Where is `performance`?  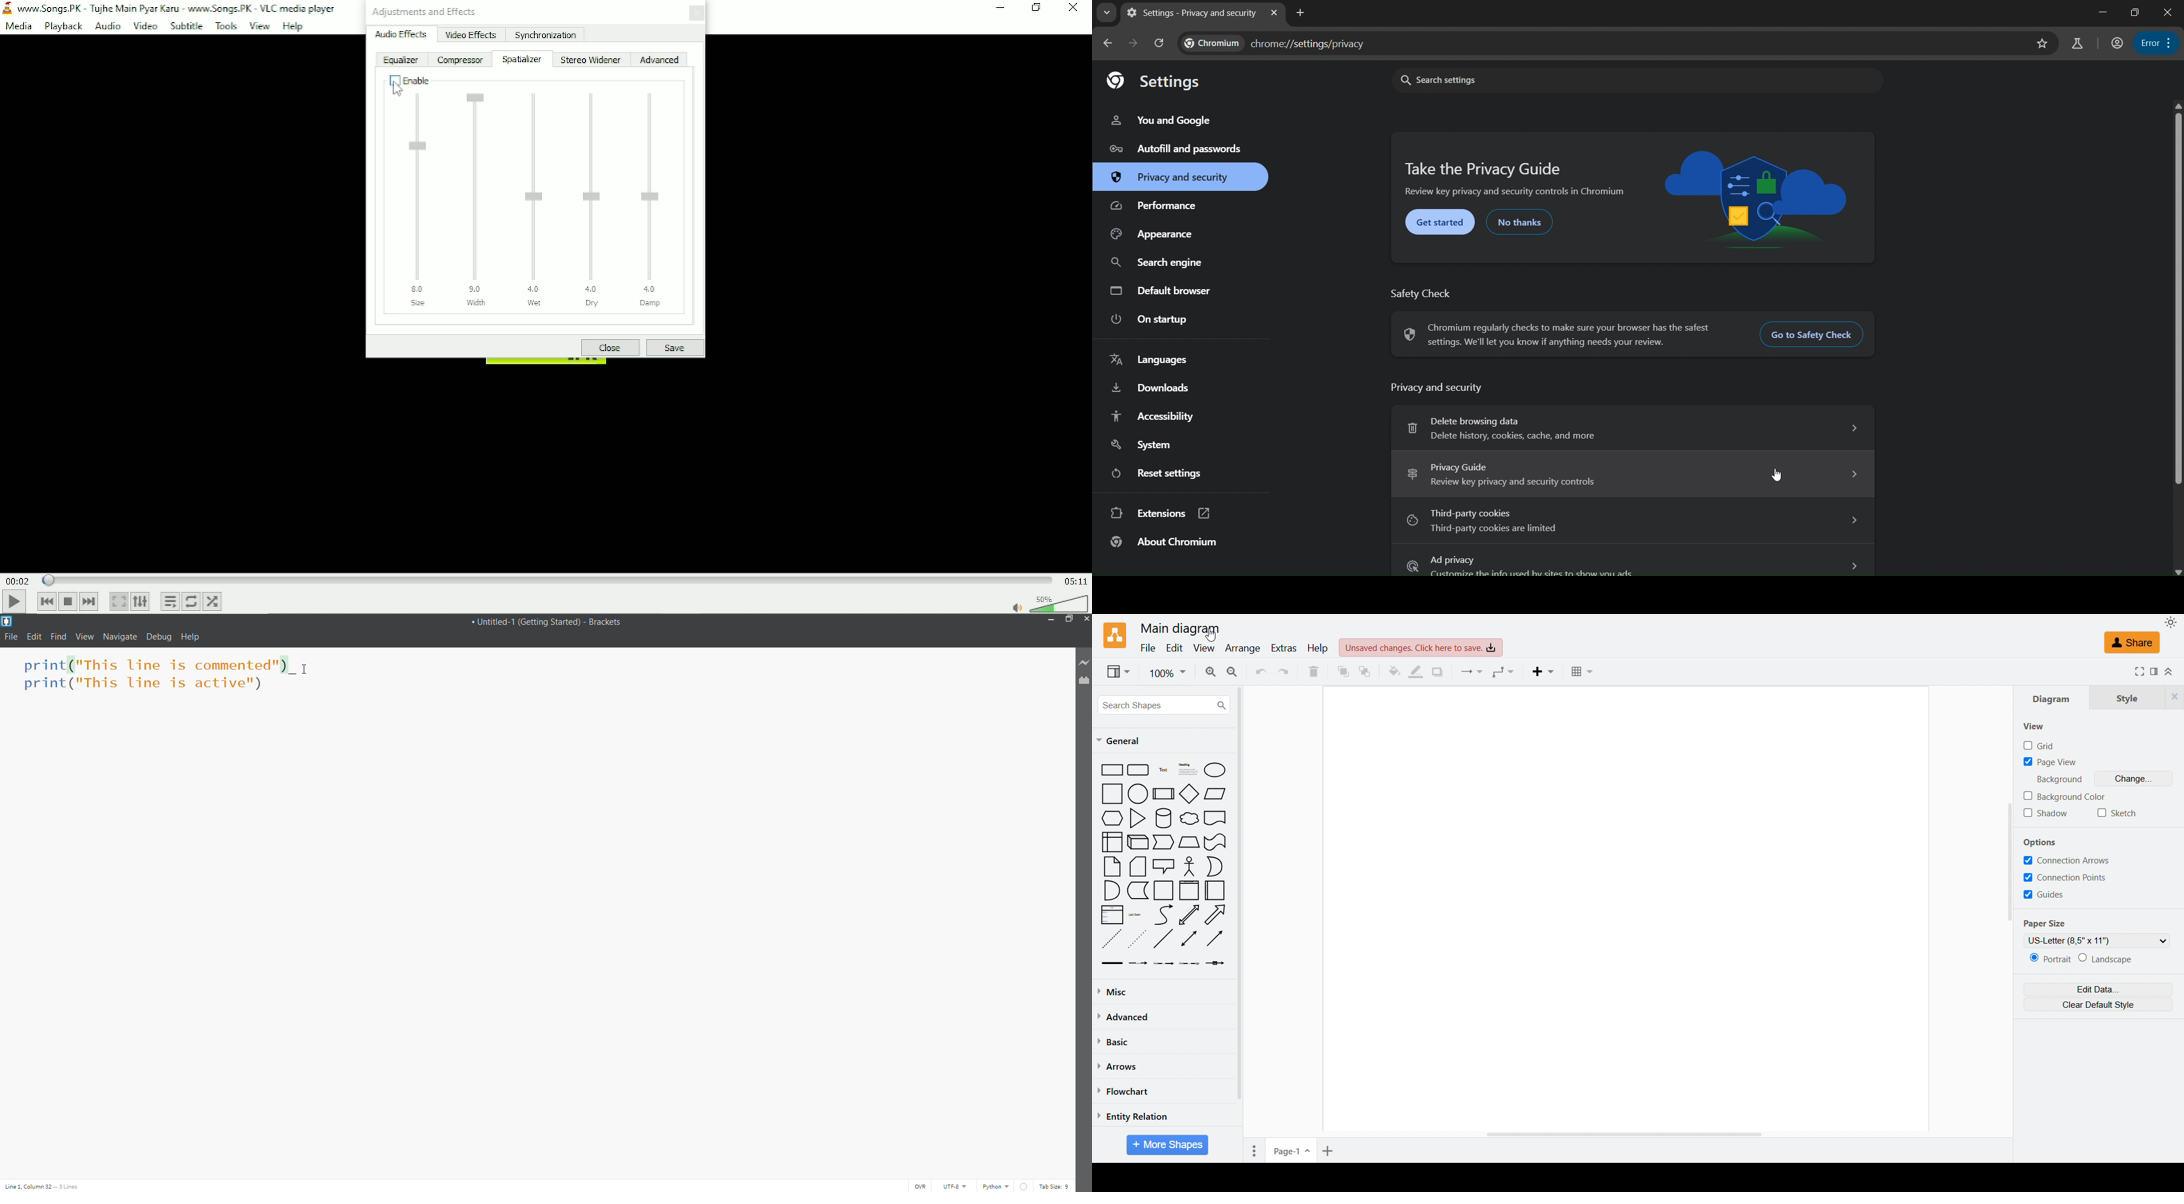
performance is located at coordinates (1157, 205).